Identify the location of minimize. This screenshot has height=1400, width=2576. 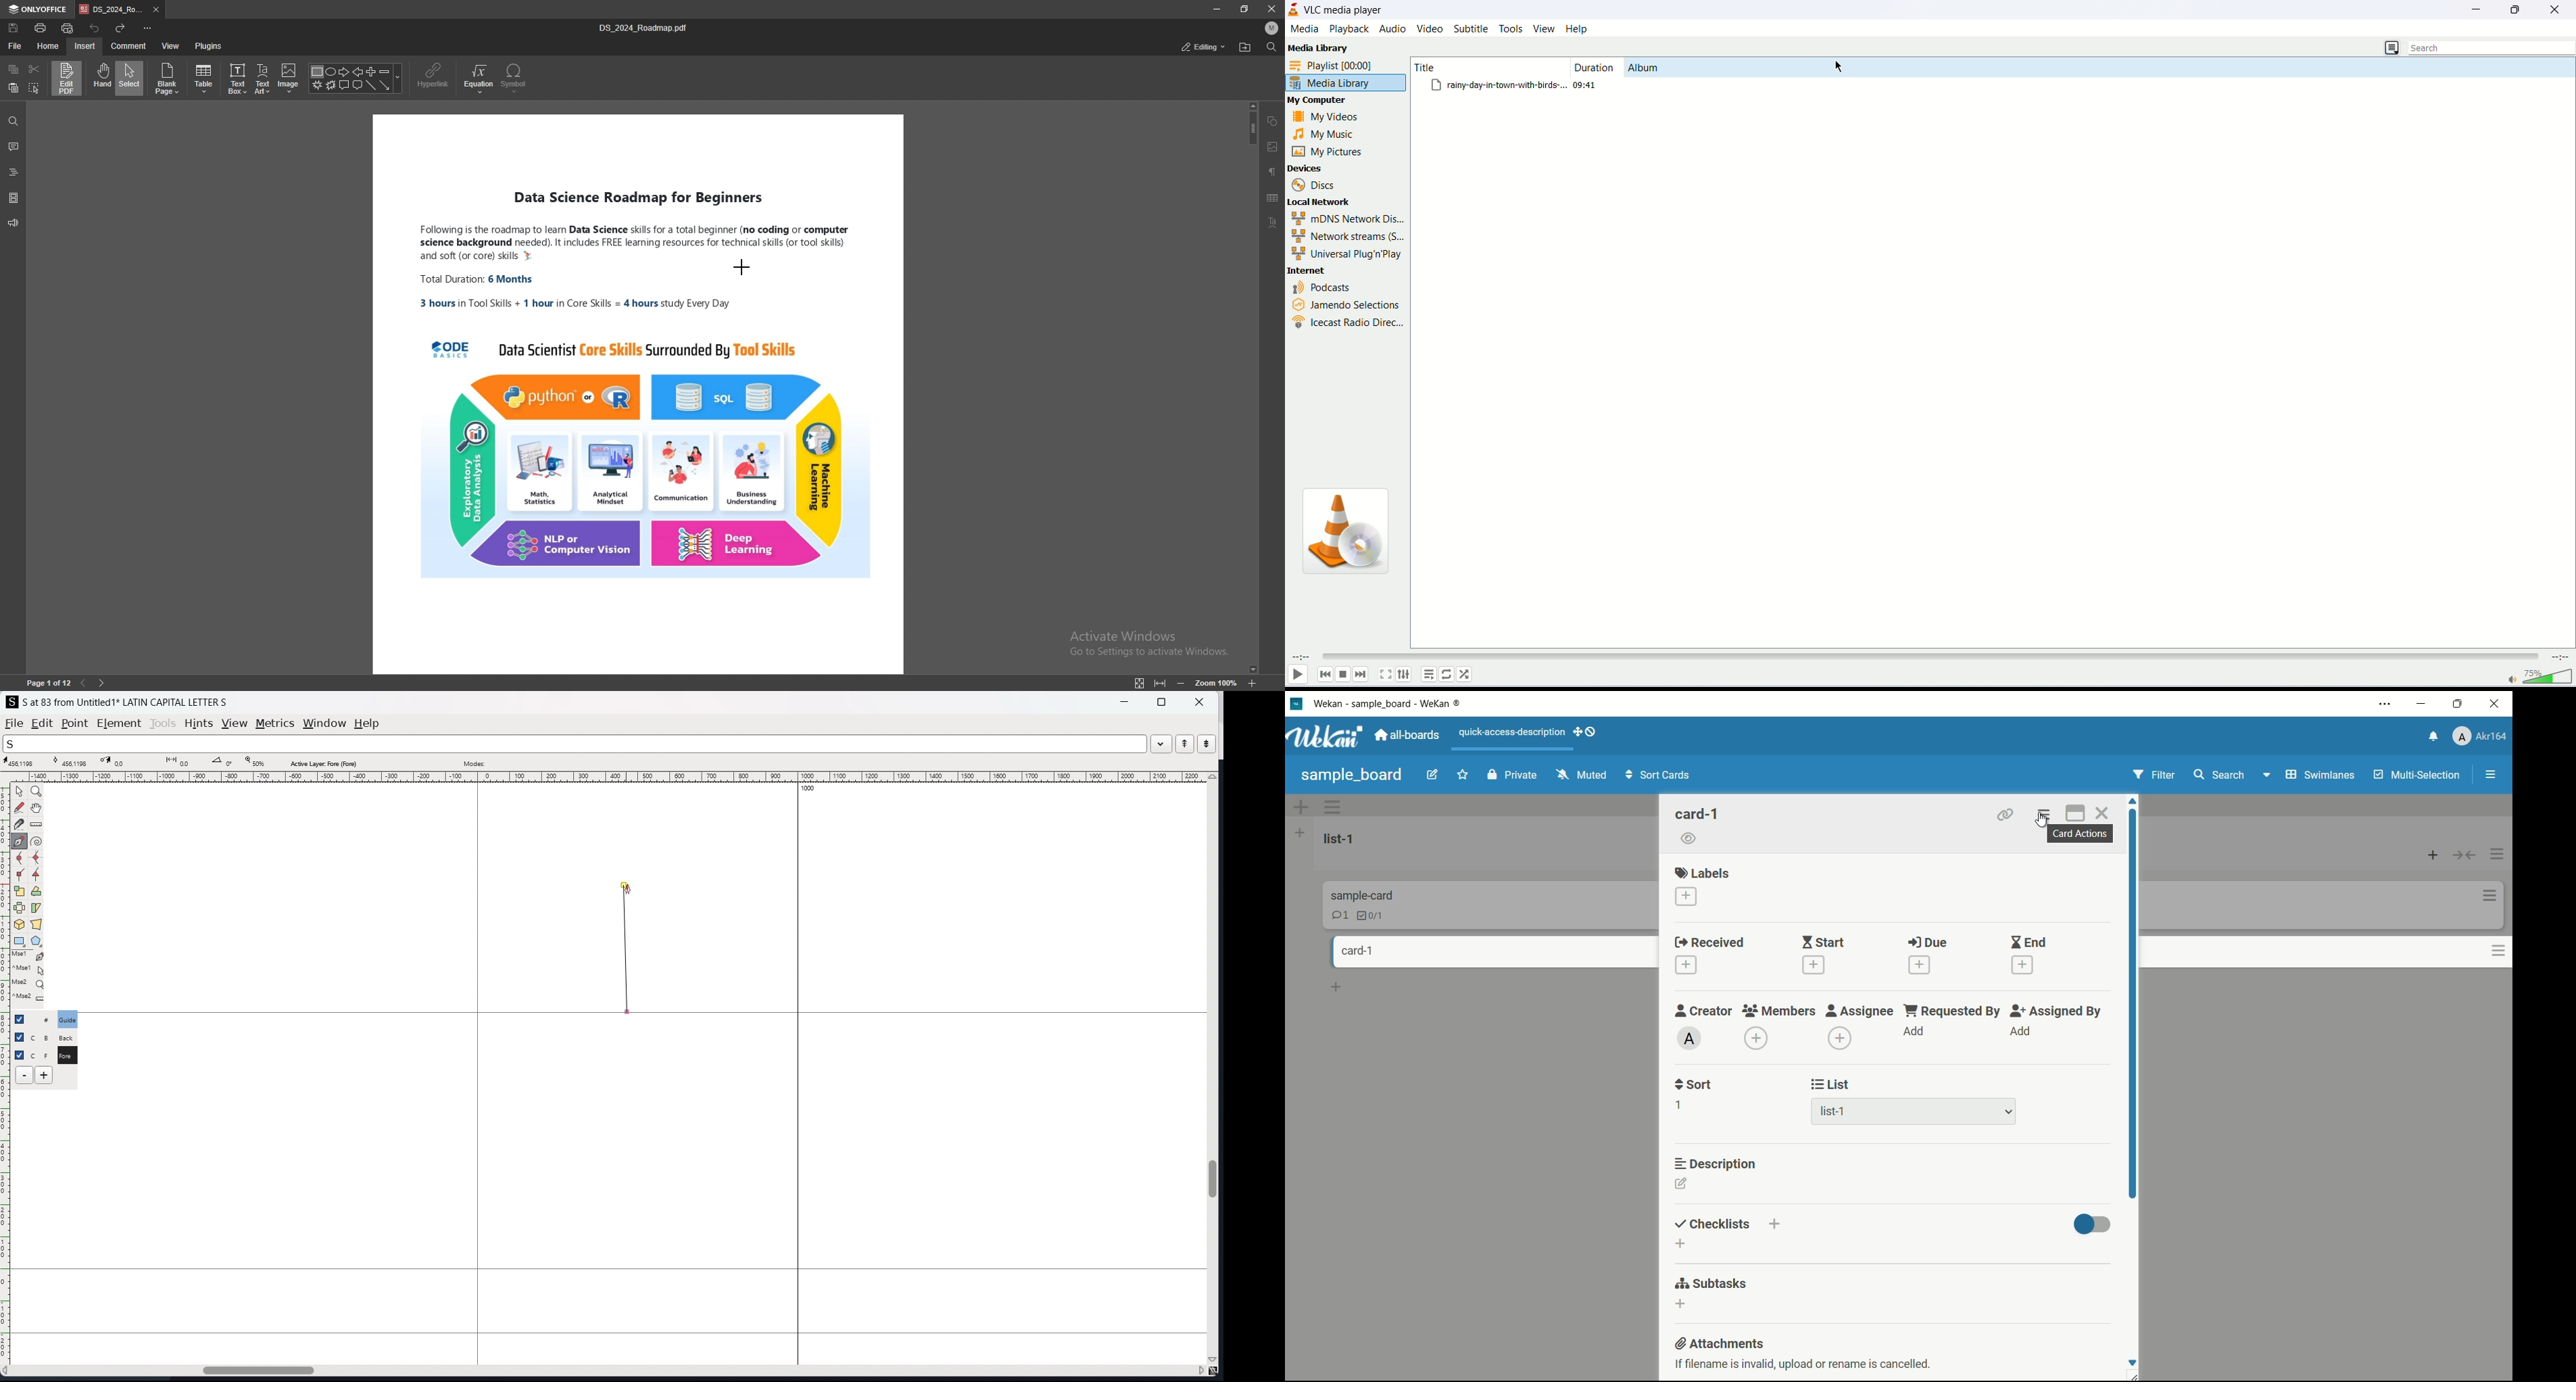
(2481, 8).